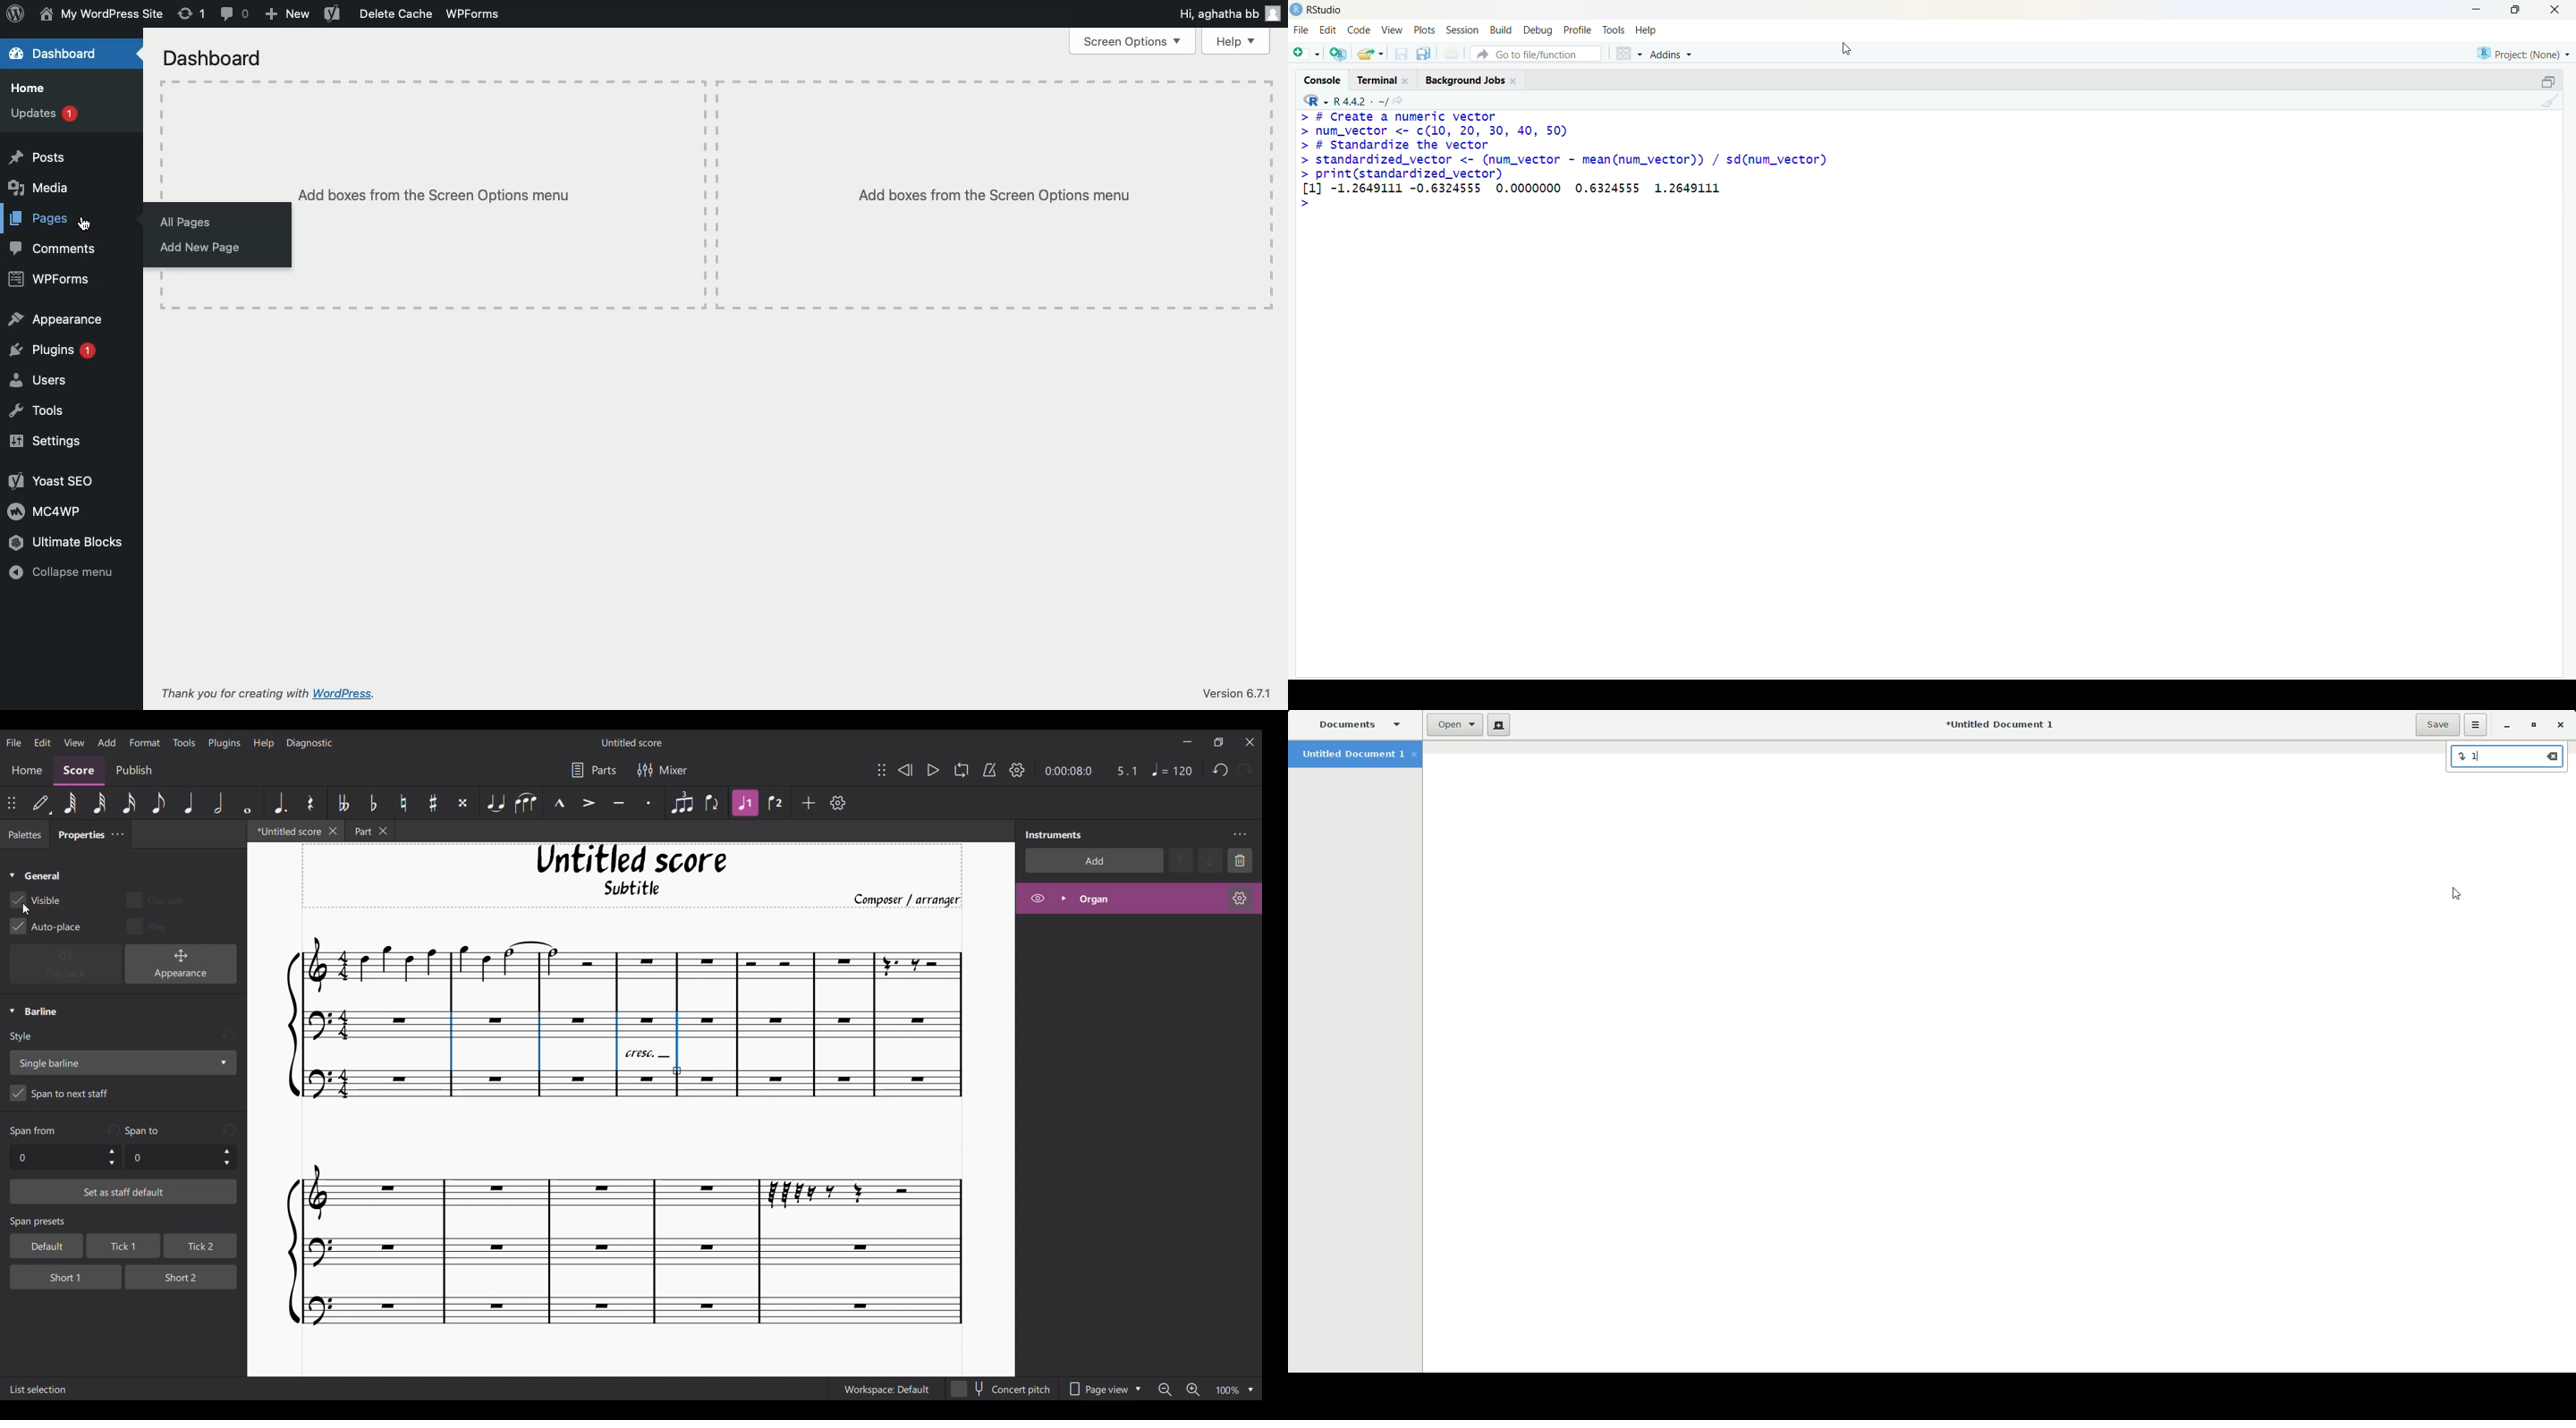 The height and width of the screenshot is (1428, 2576). What do you see at coordinates (1378, 80) in the screenshot?
I see `terminal` at bounding box center [1378, 80].